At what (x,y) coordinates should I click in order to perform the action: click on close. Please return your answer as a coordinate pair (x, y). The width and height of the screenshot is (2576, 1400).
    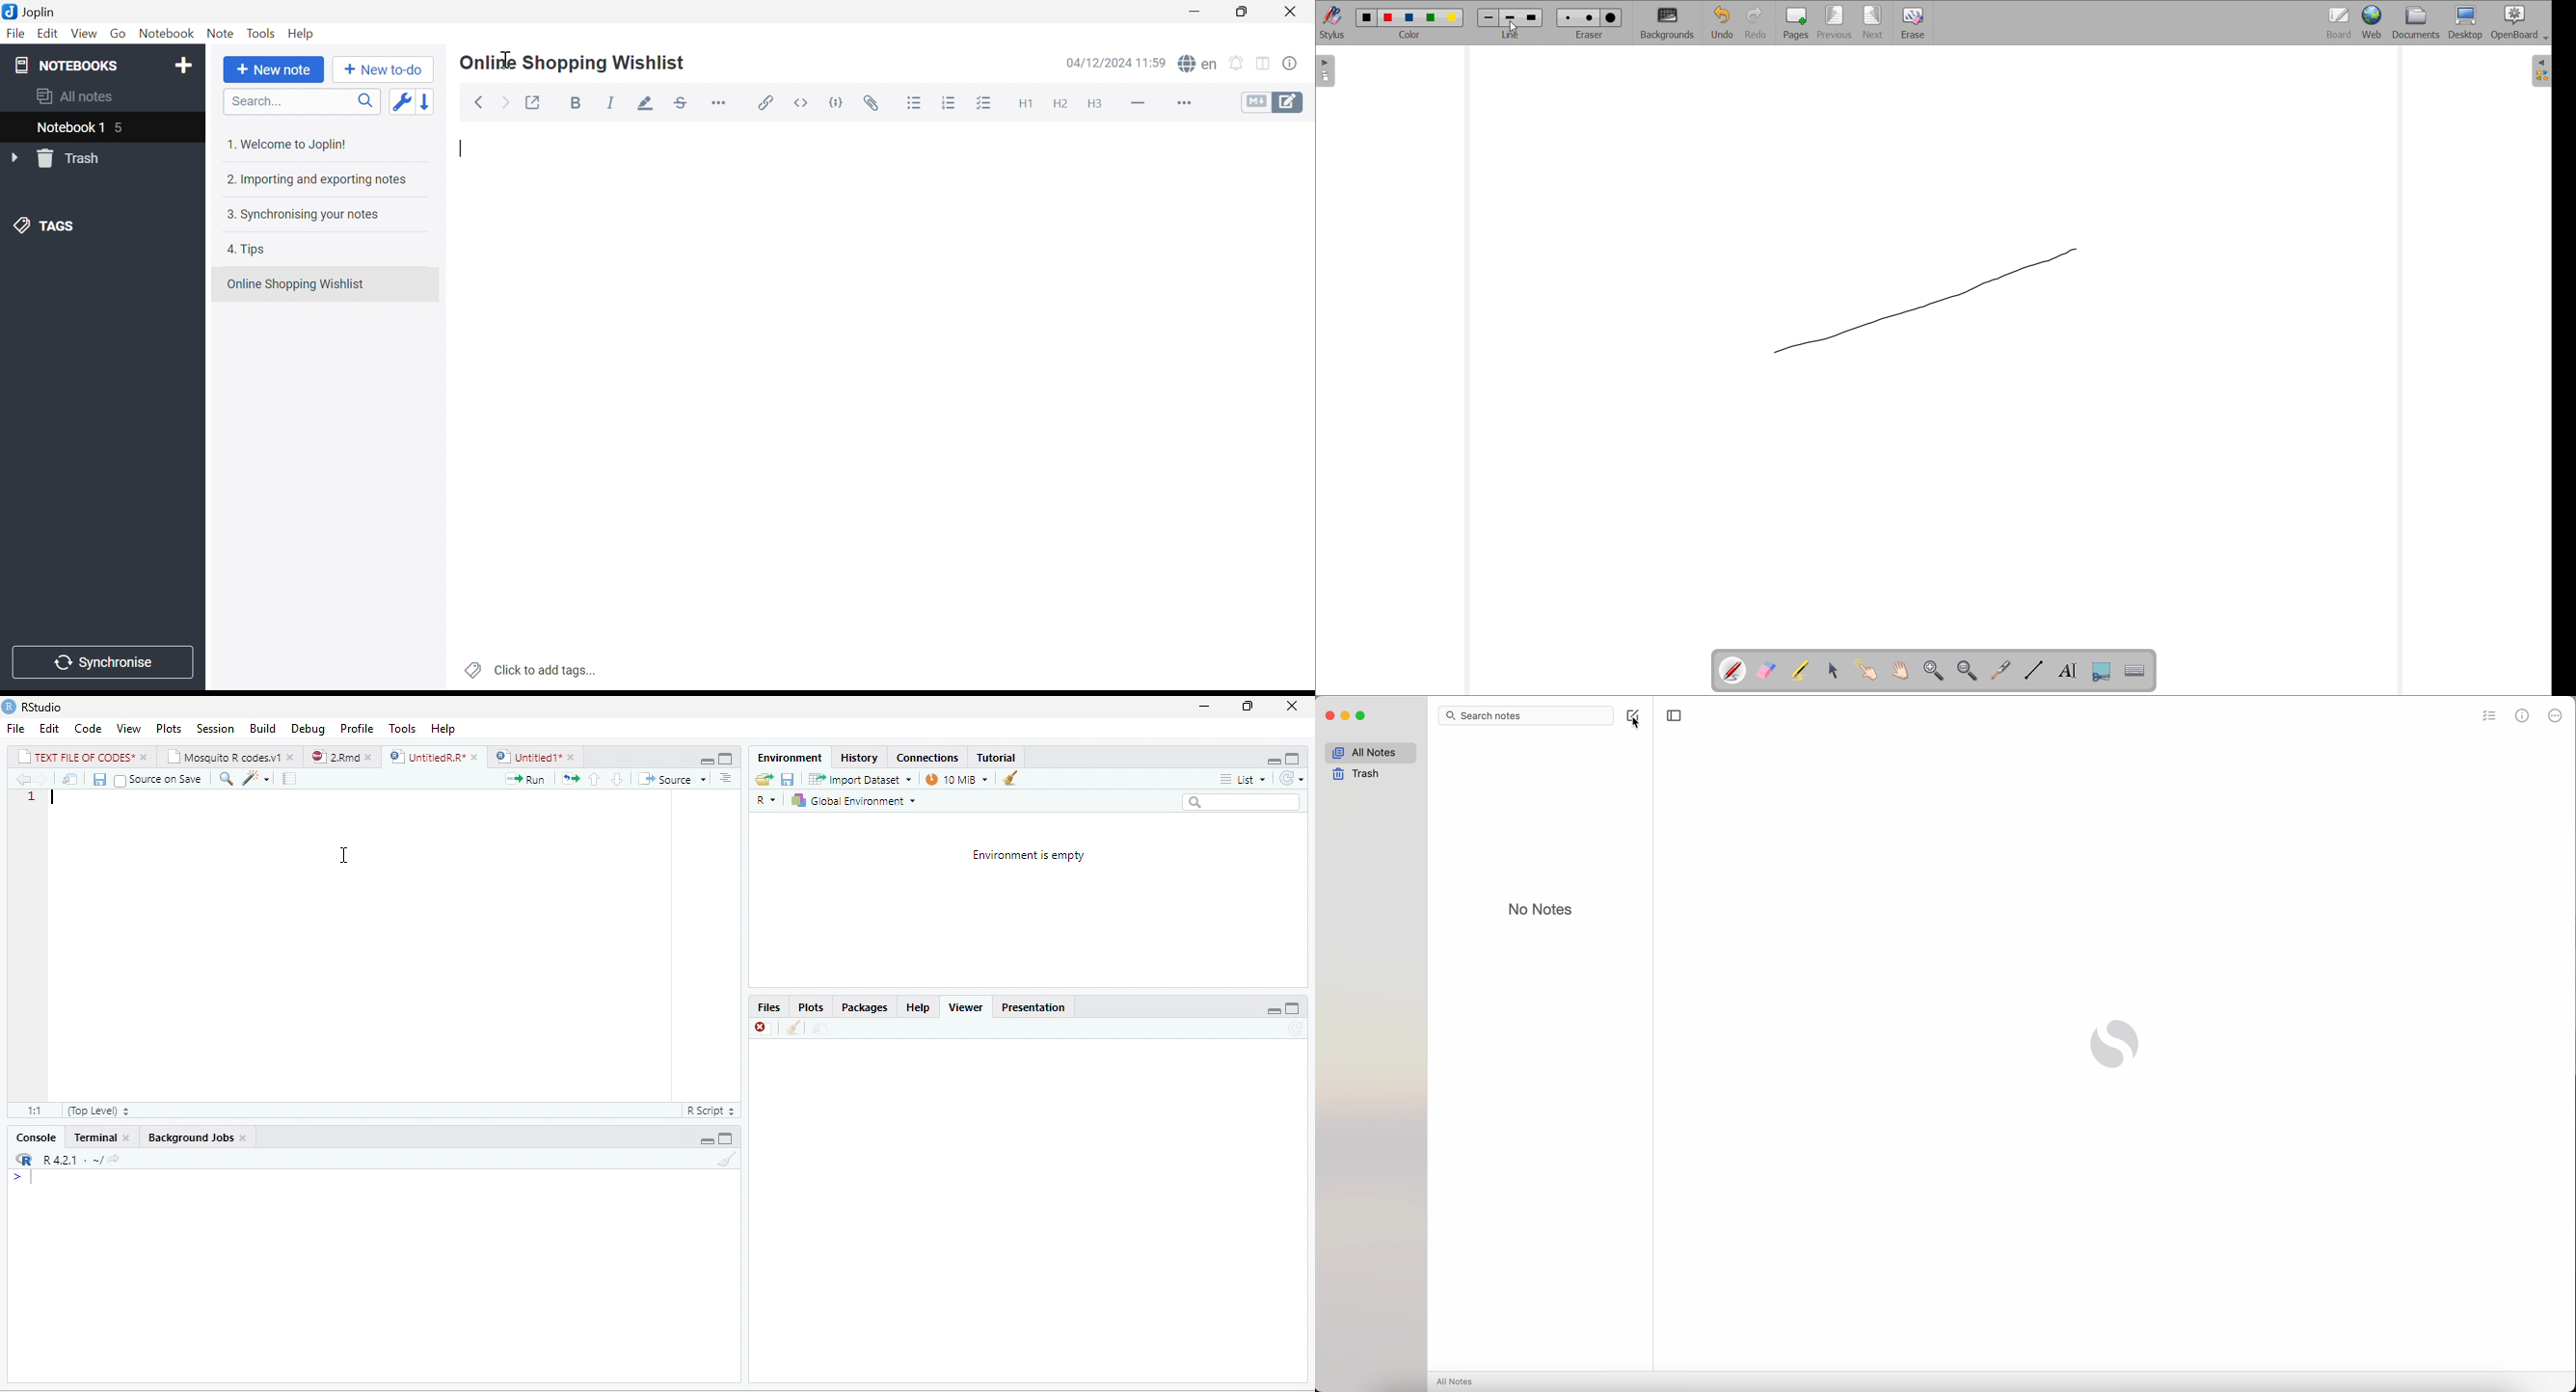
    Looking at the image, I should click on (145, 756).